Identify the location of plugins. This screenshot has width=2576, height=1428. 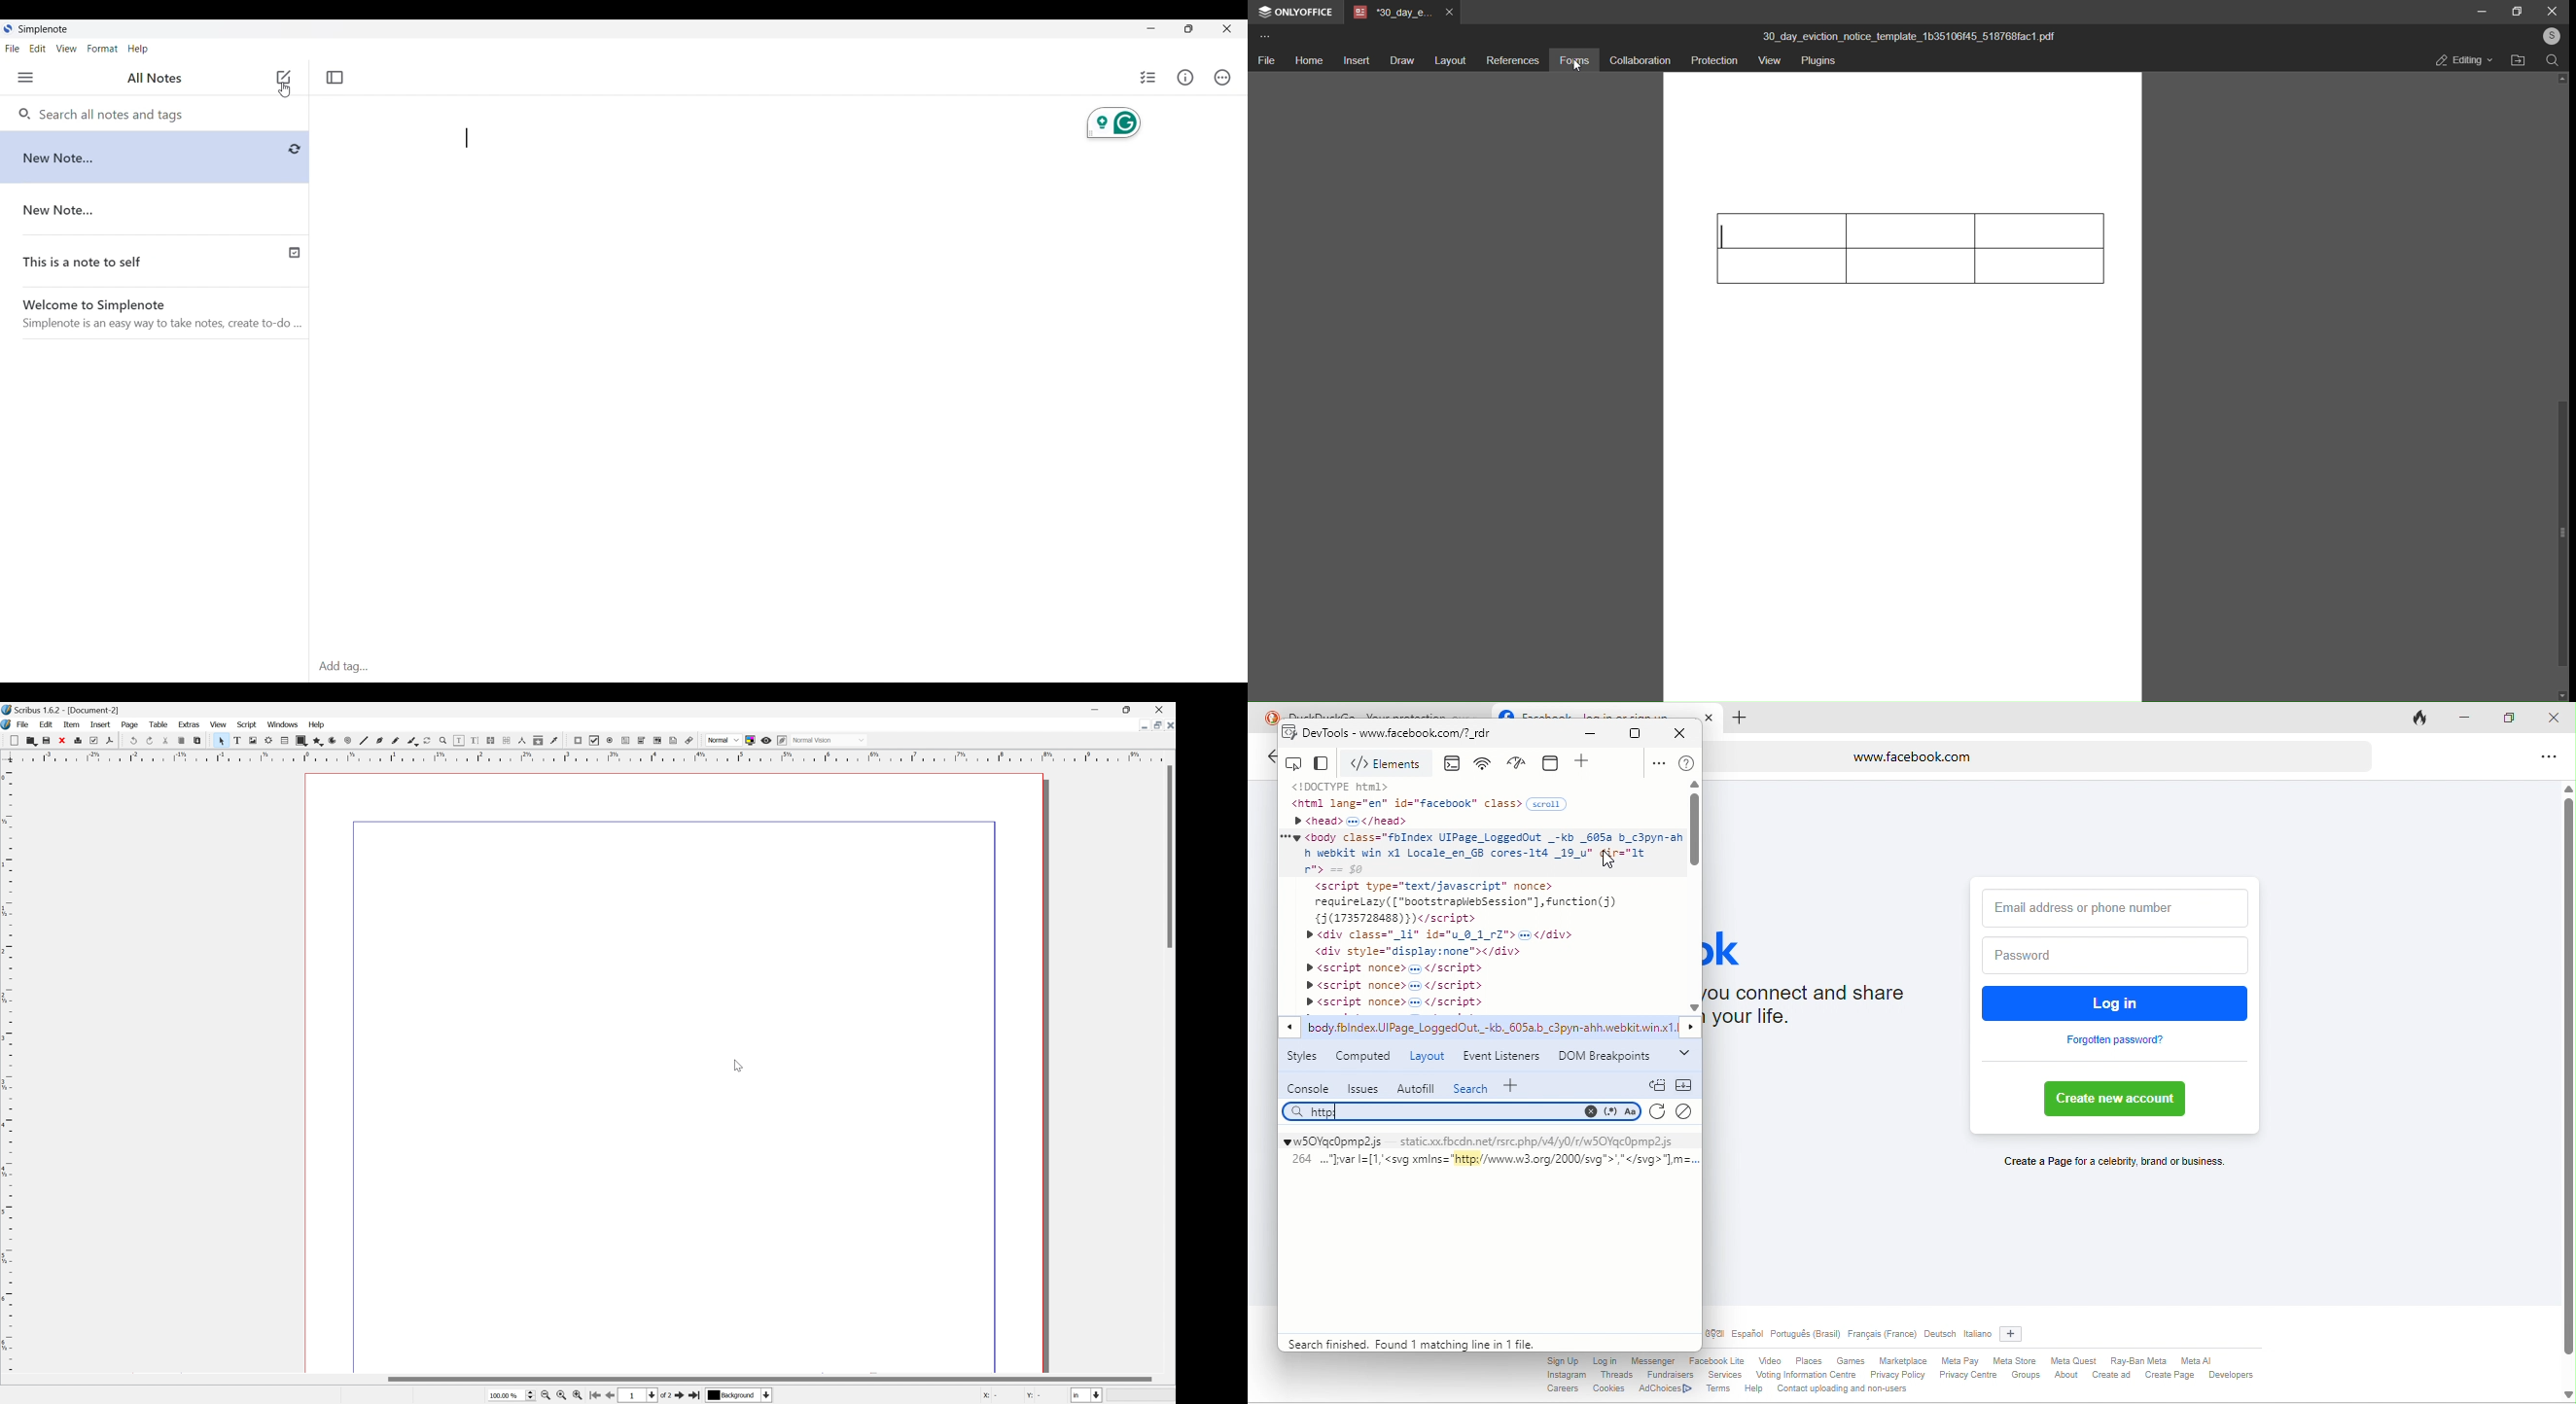
(1821, 61).